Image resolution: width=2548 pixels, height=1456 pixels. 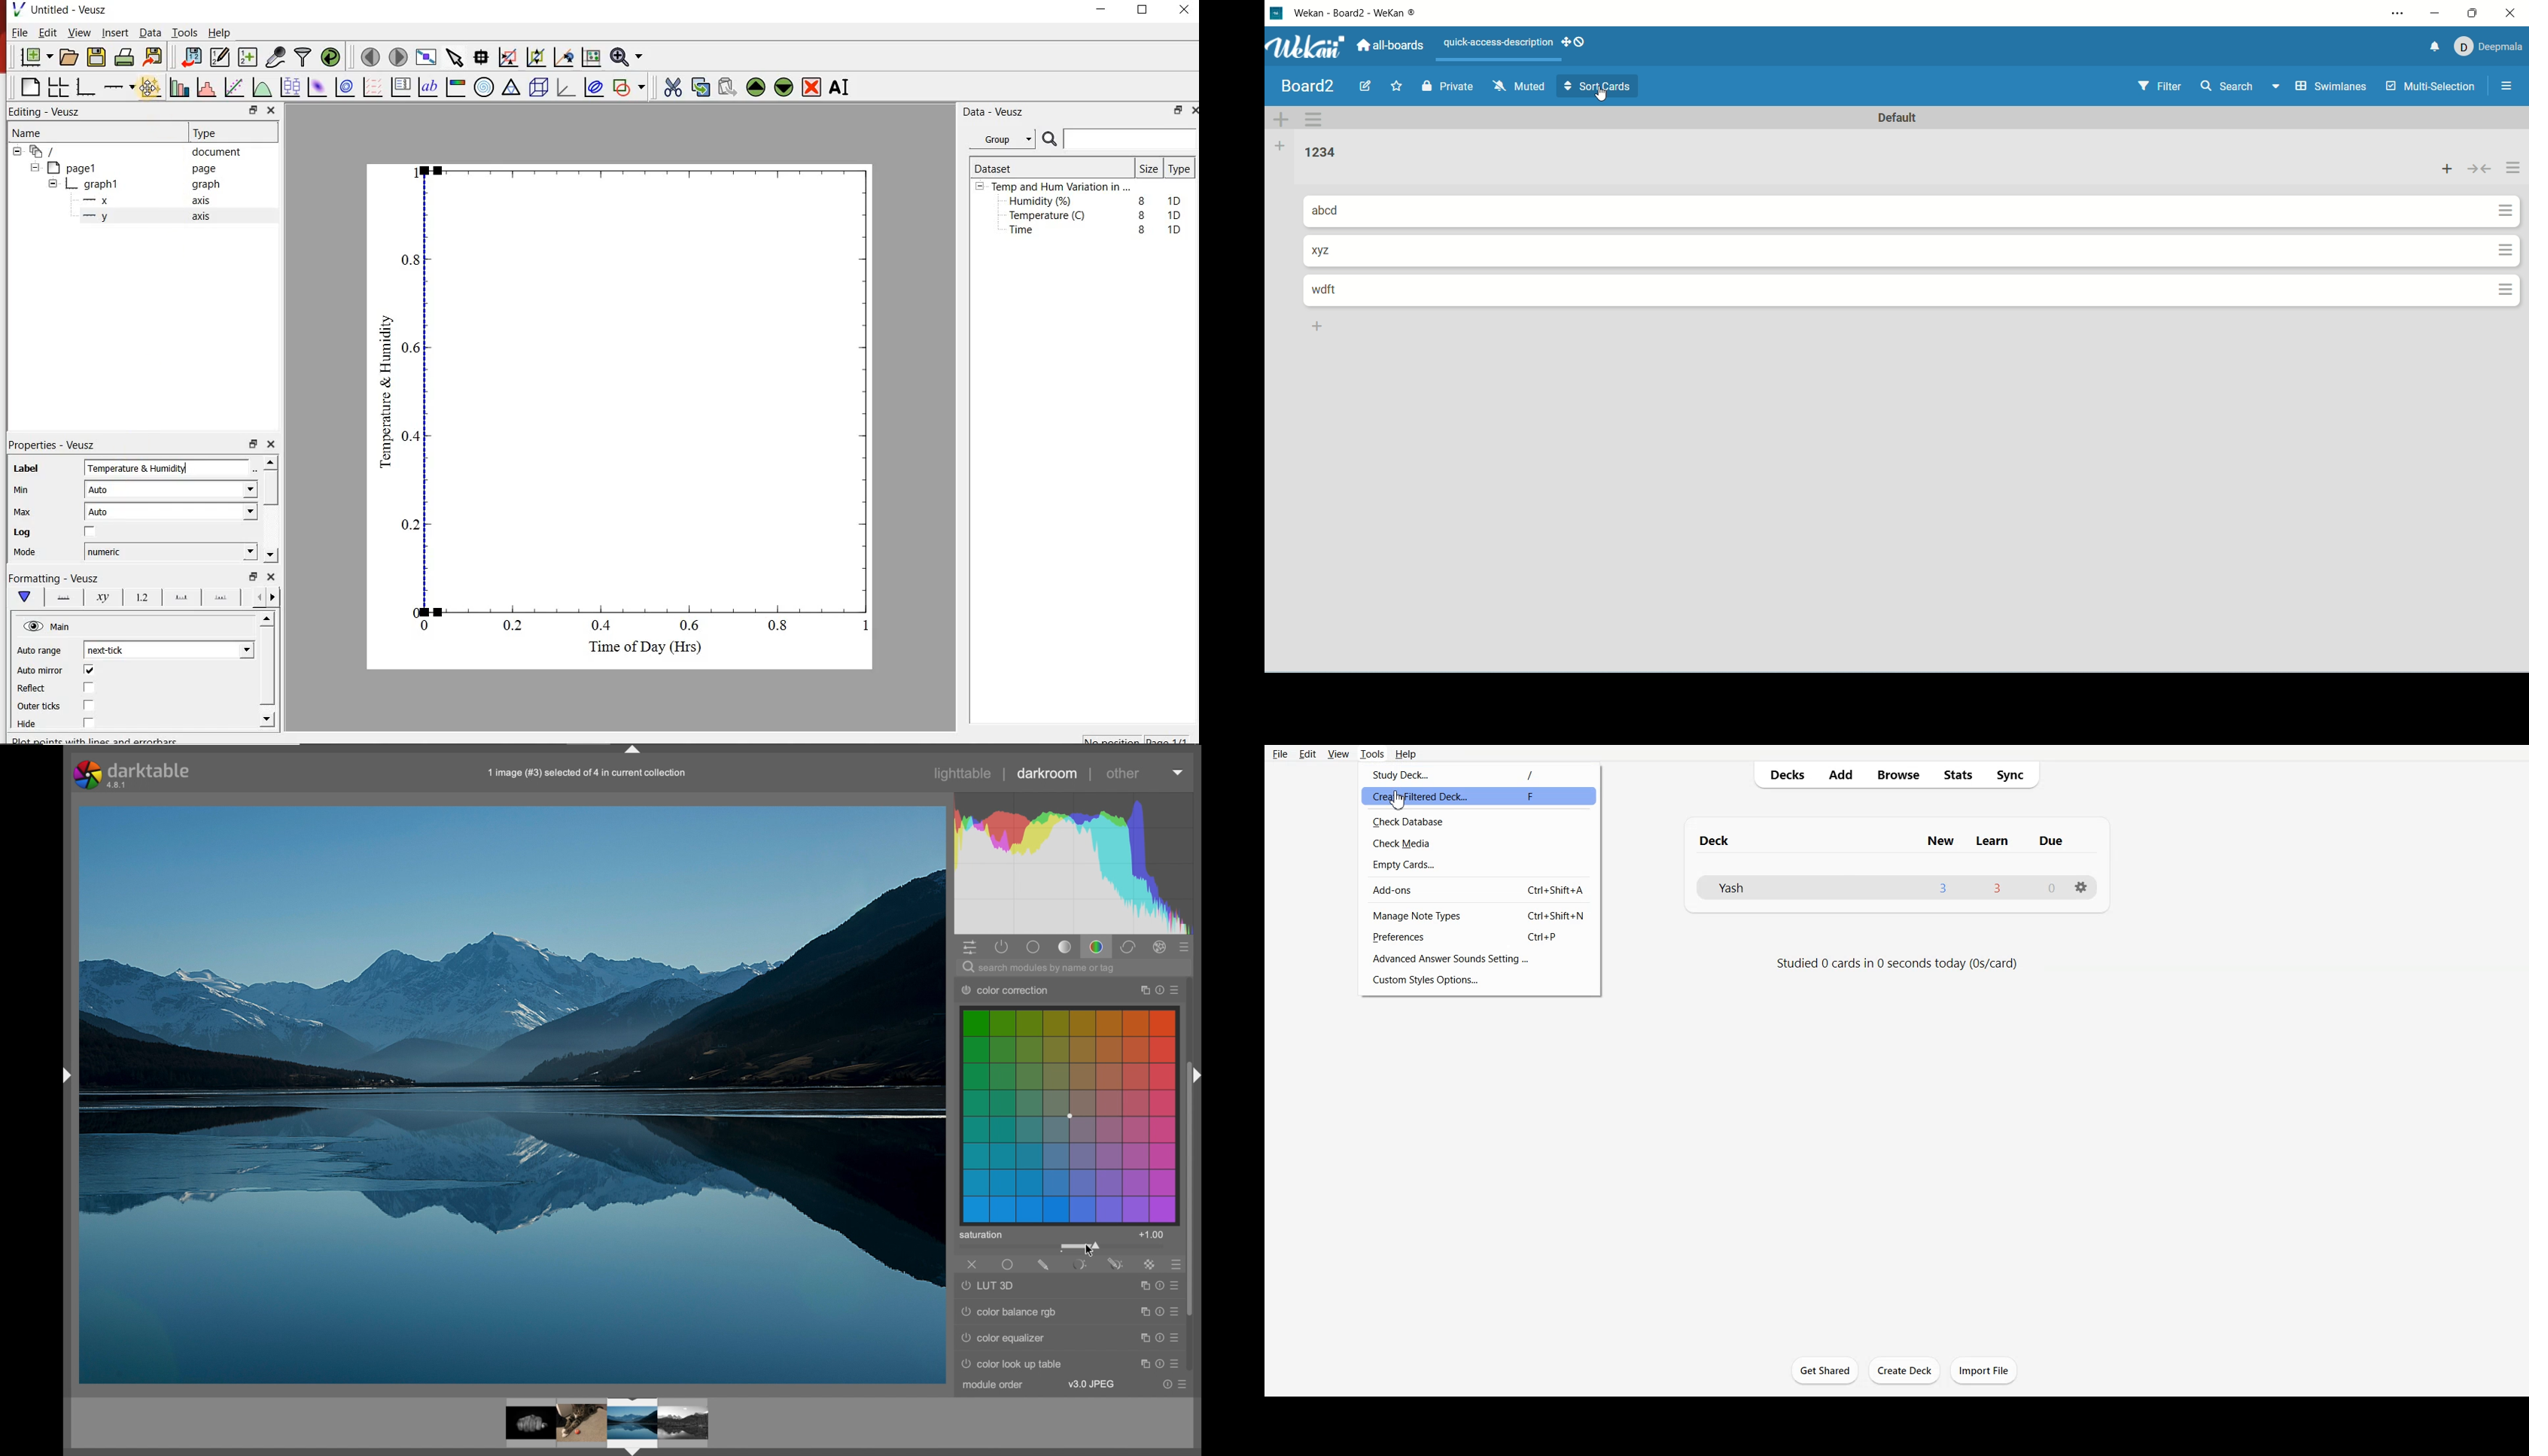 I want to click on 1.00, so click(x=1153, y=1235).